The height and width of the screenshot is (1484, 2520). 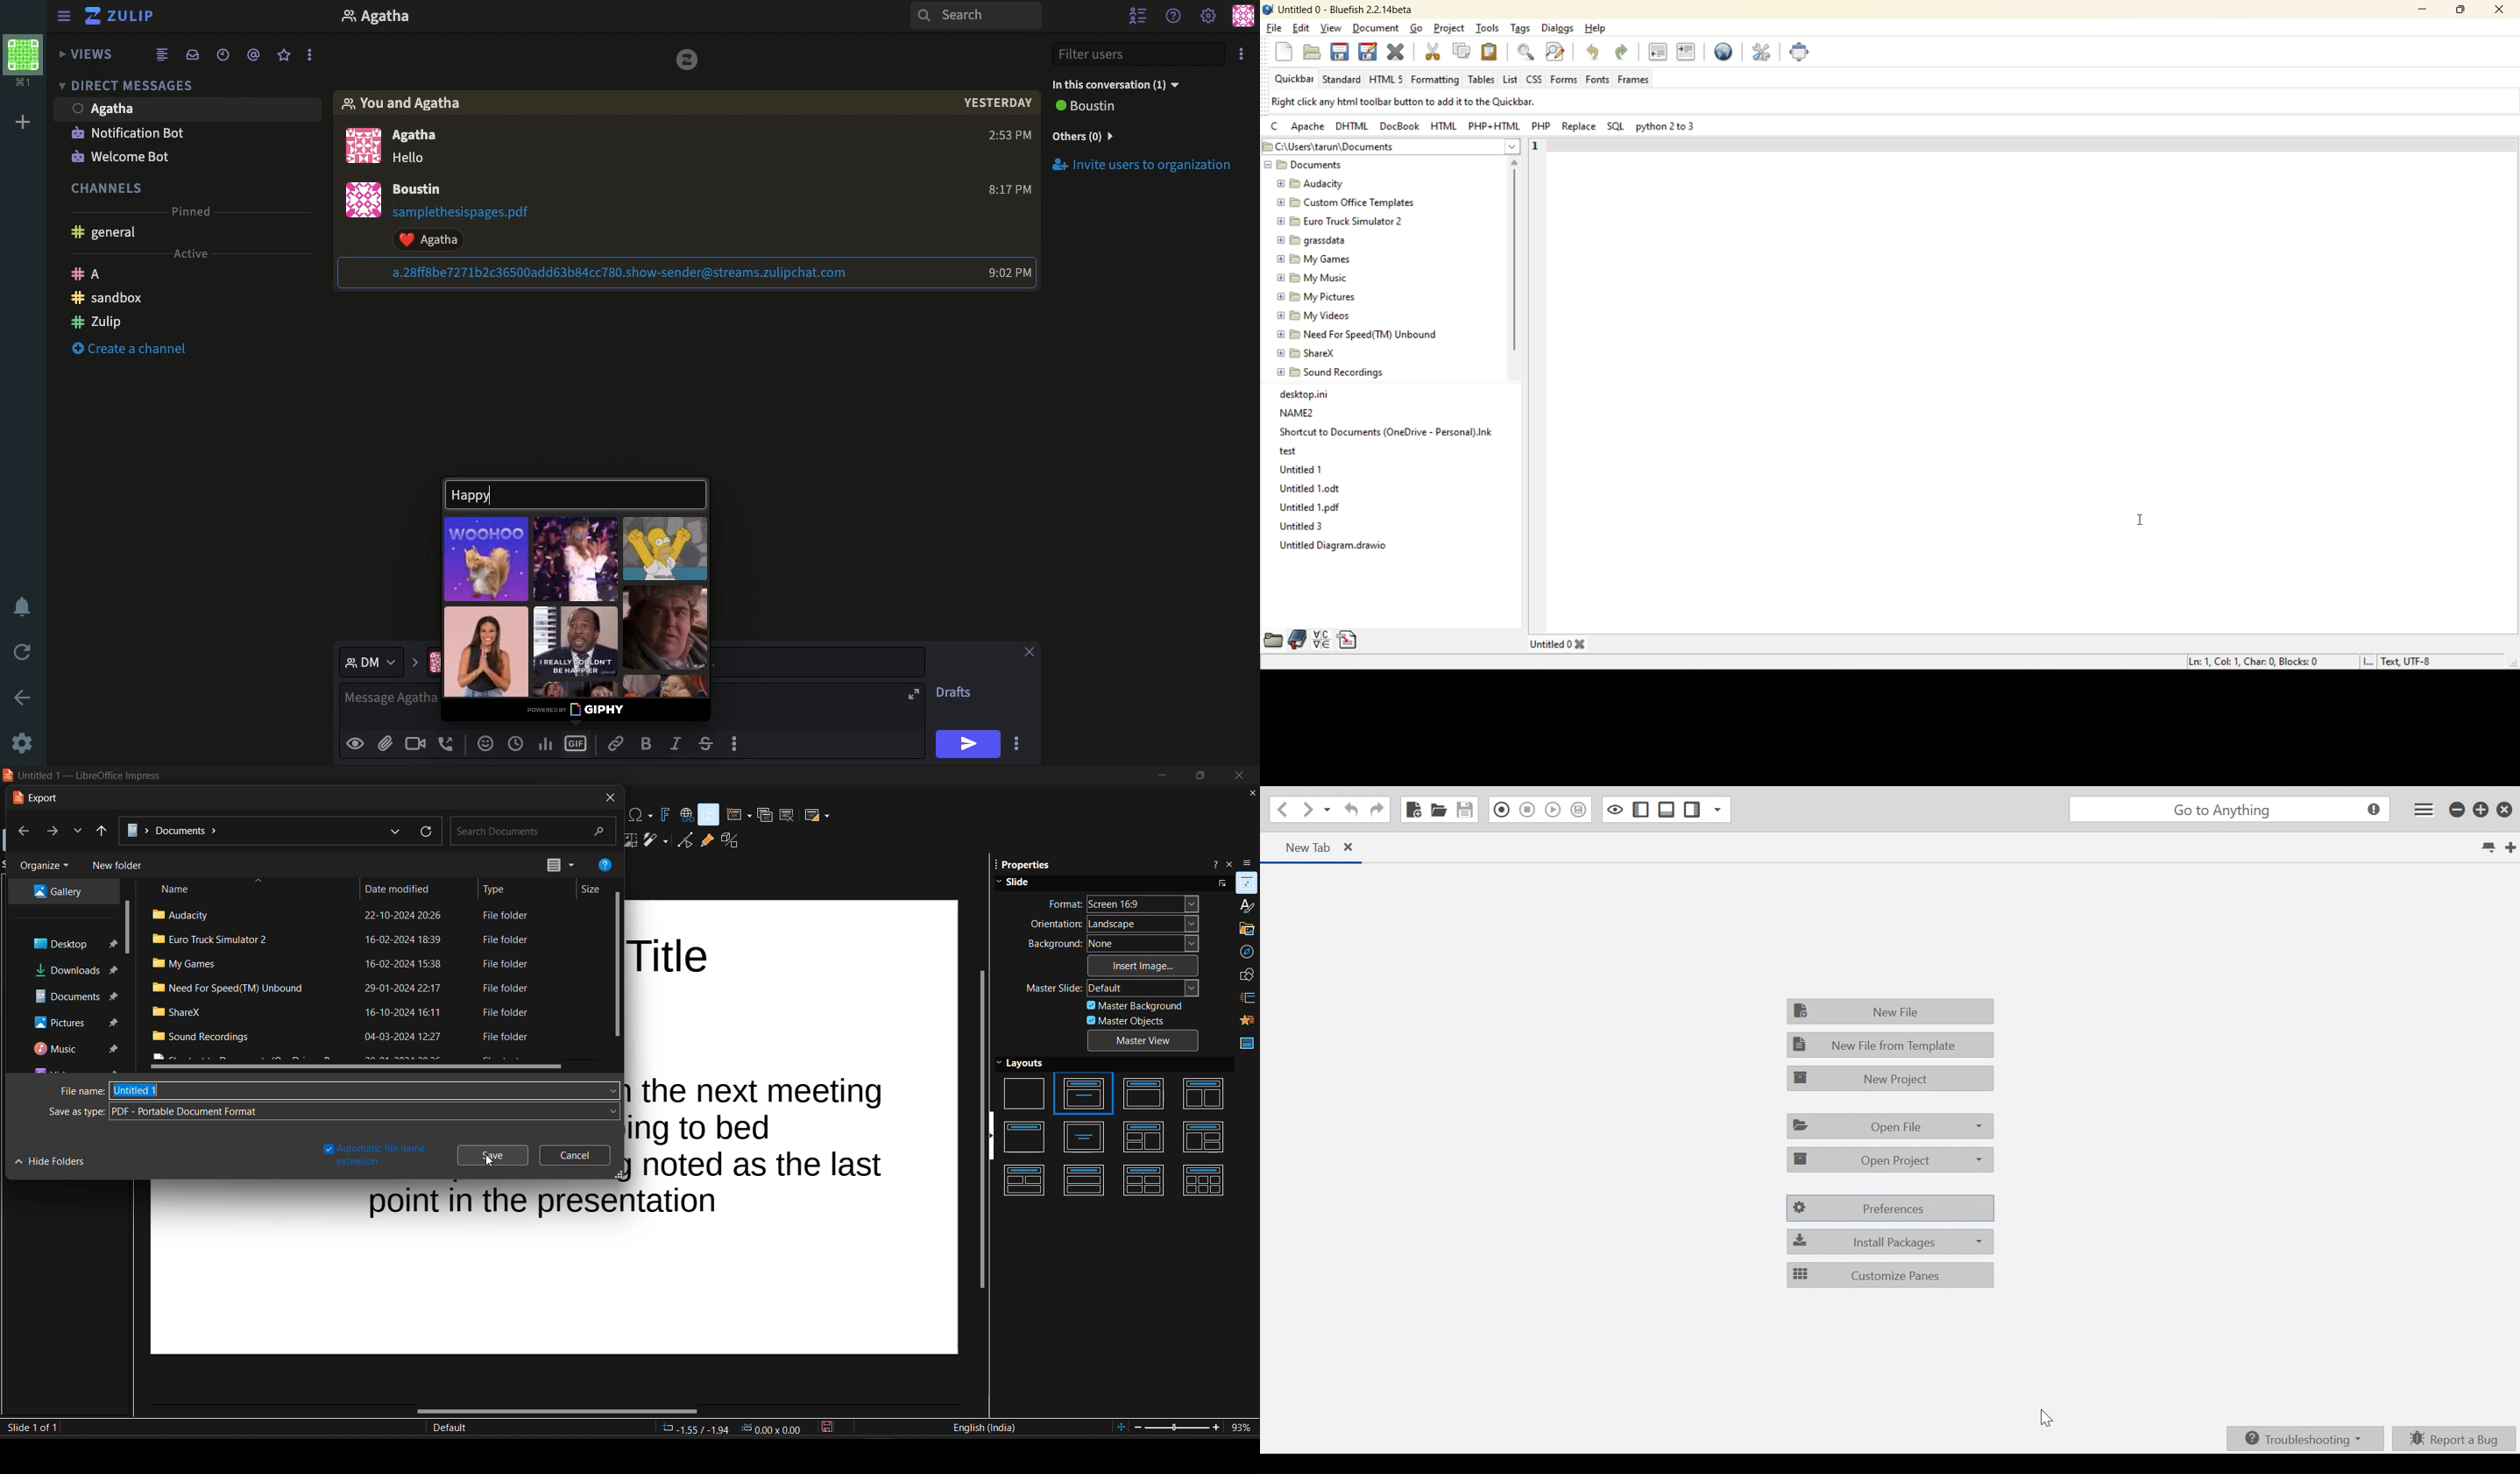 I want to click on File folder, so click(x=506, y=964).